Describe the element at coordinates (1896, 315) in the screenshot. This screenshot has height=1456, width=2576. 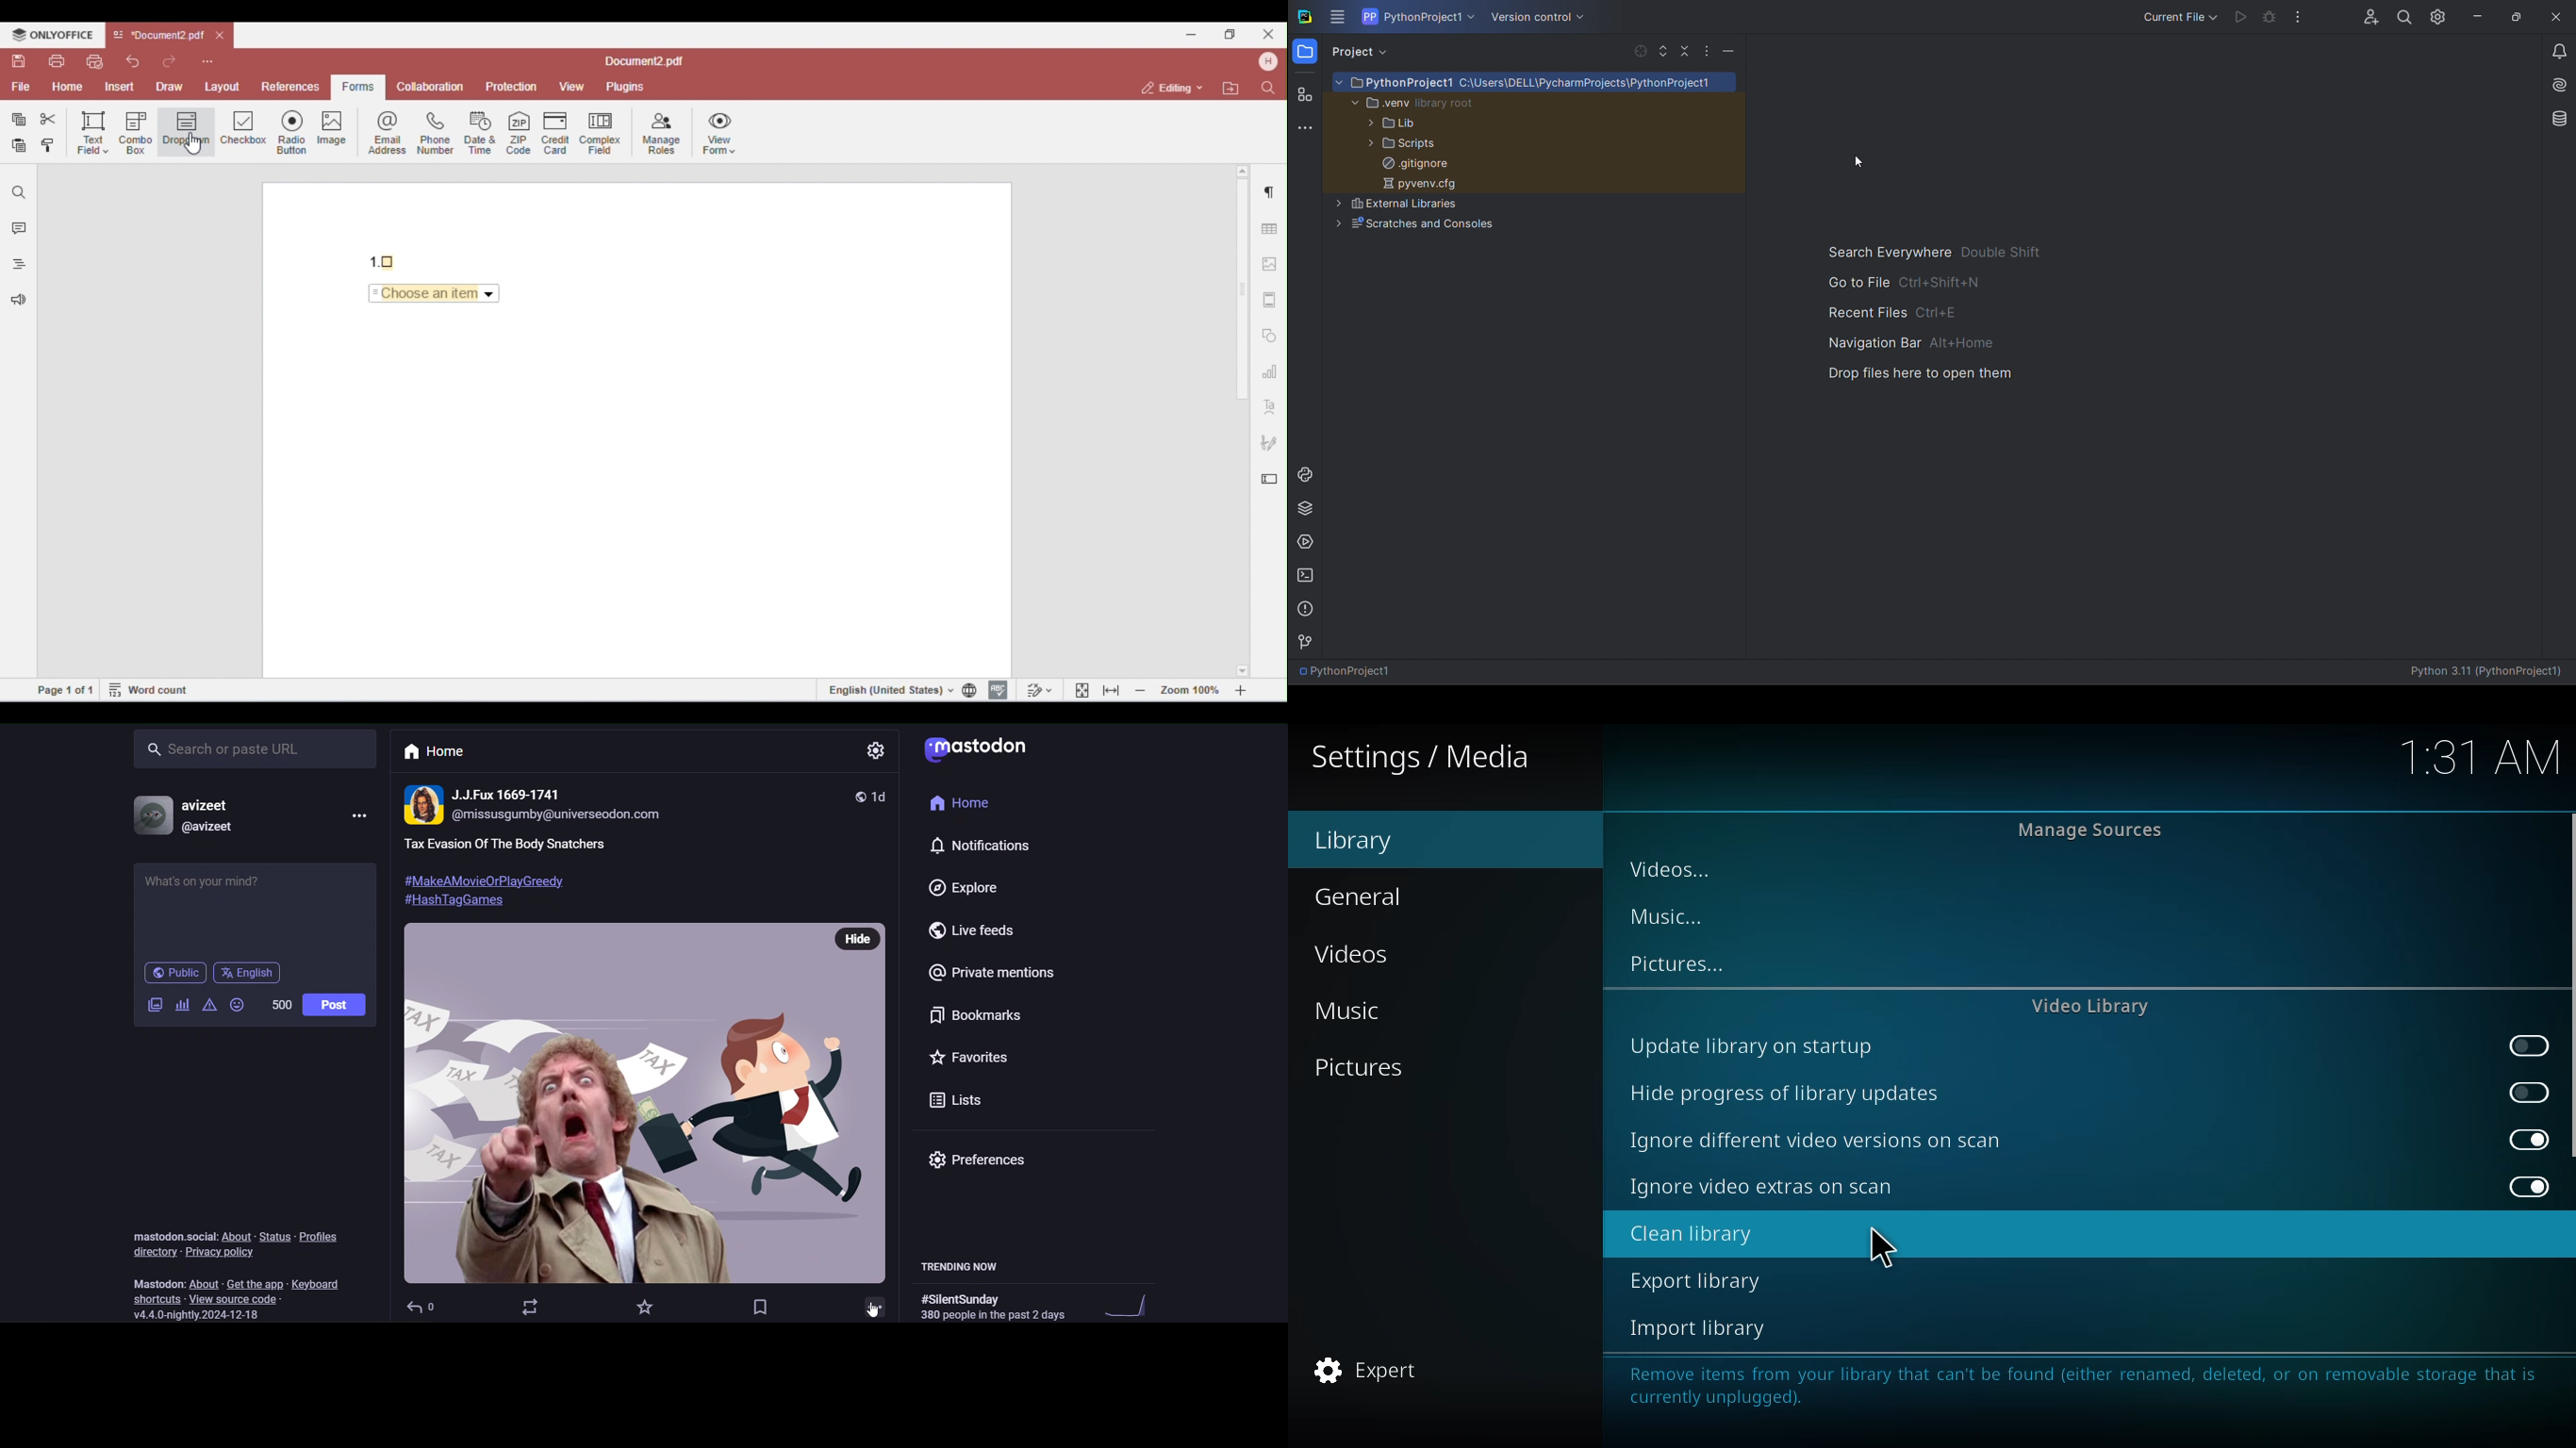
I see `Recent Files` at that location.